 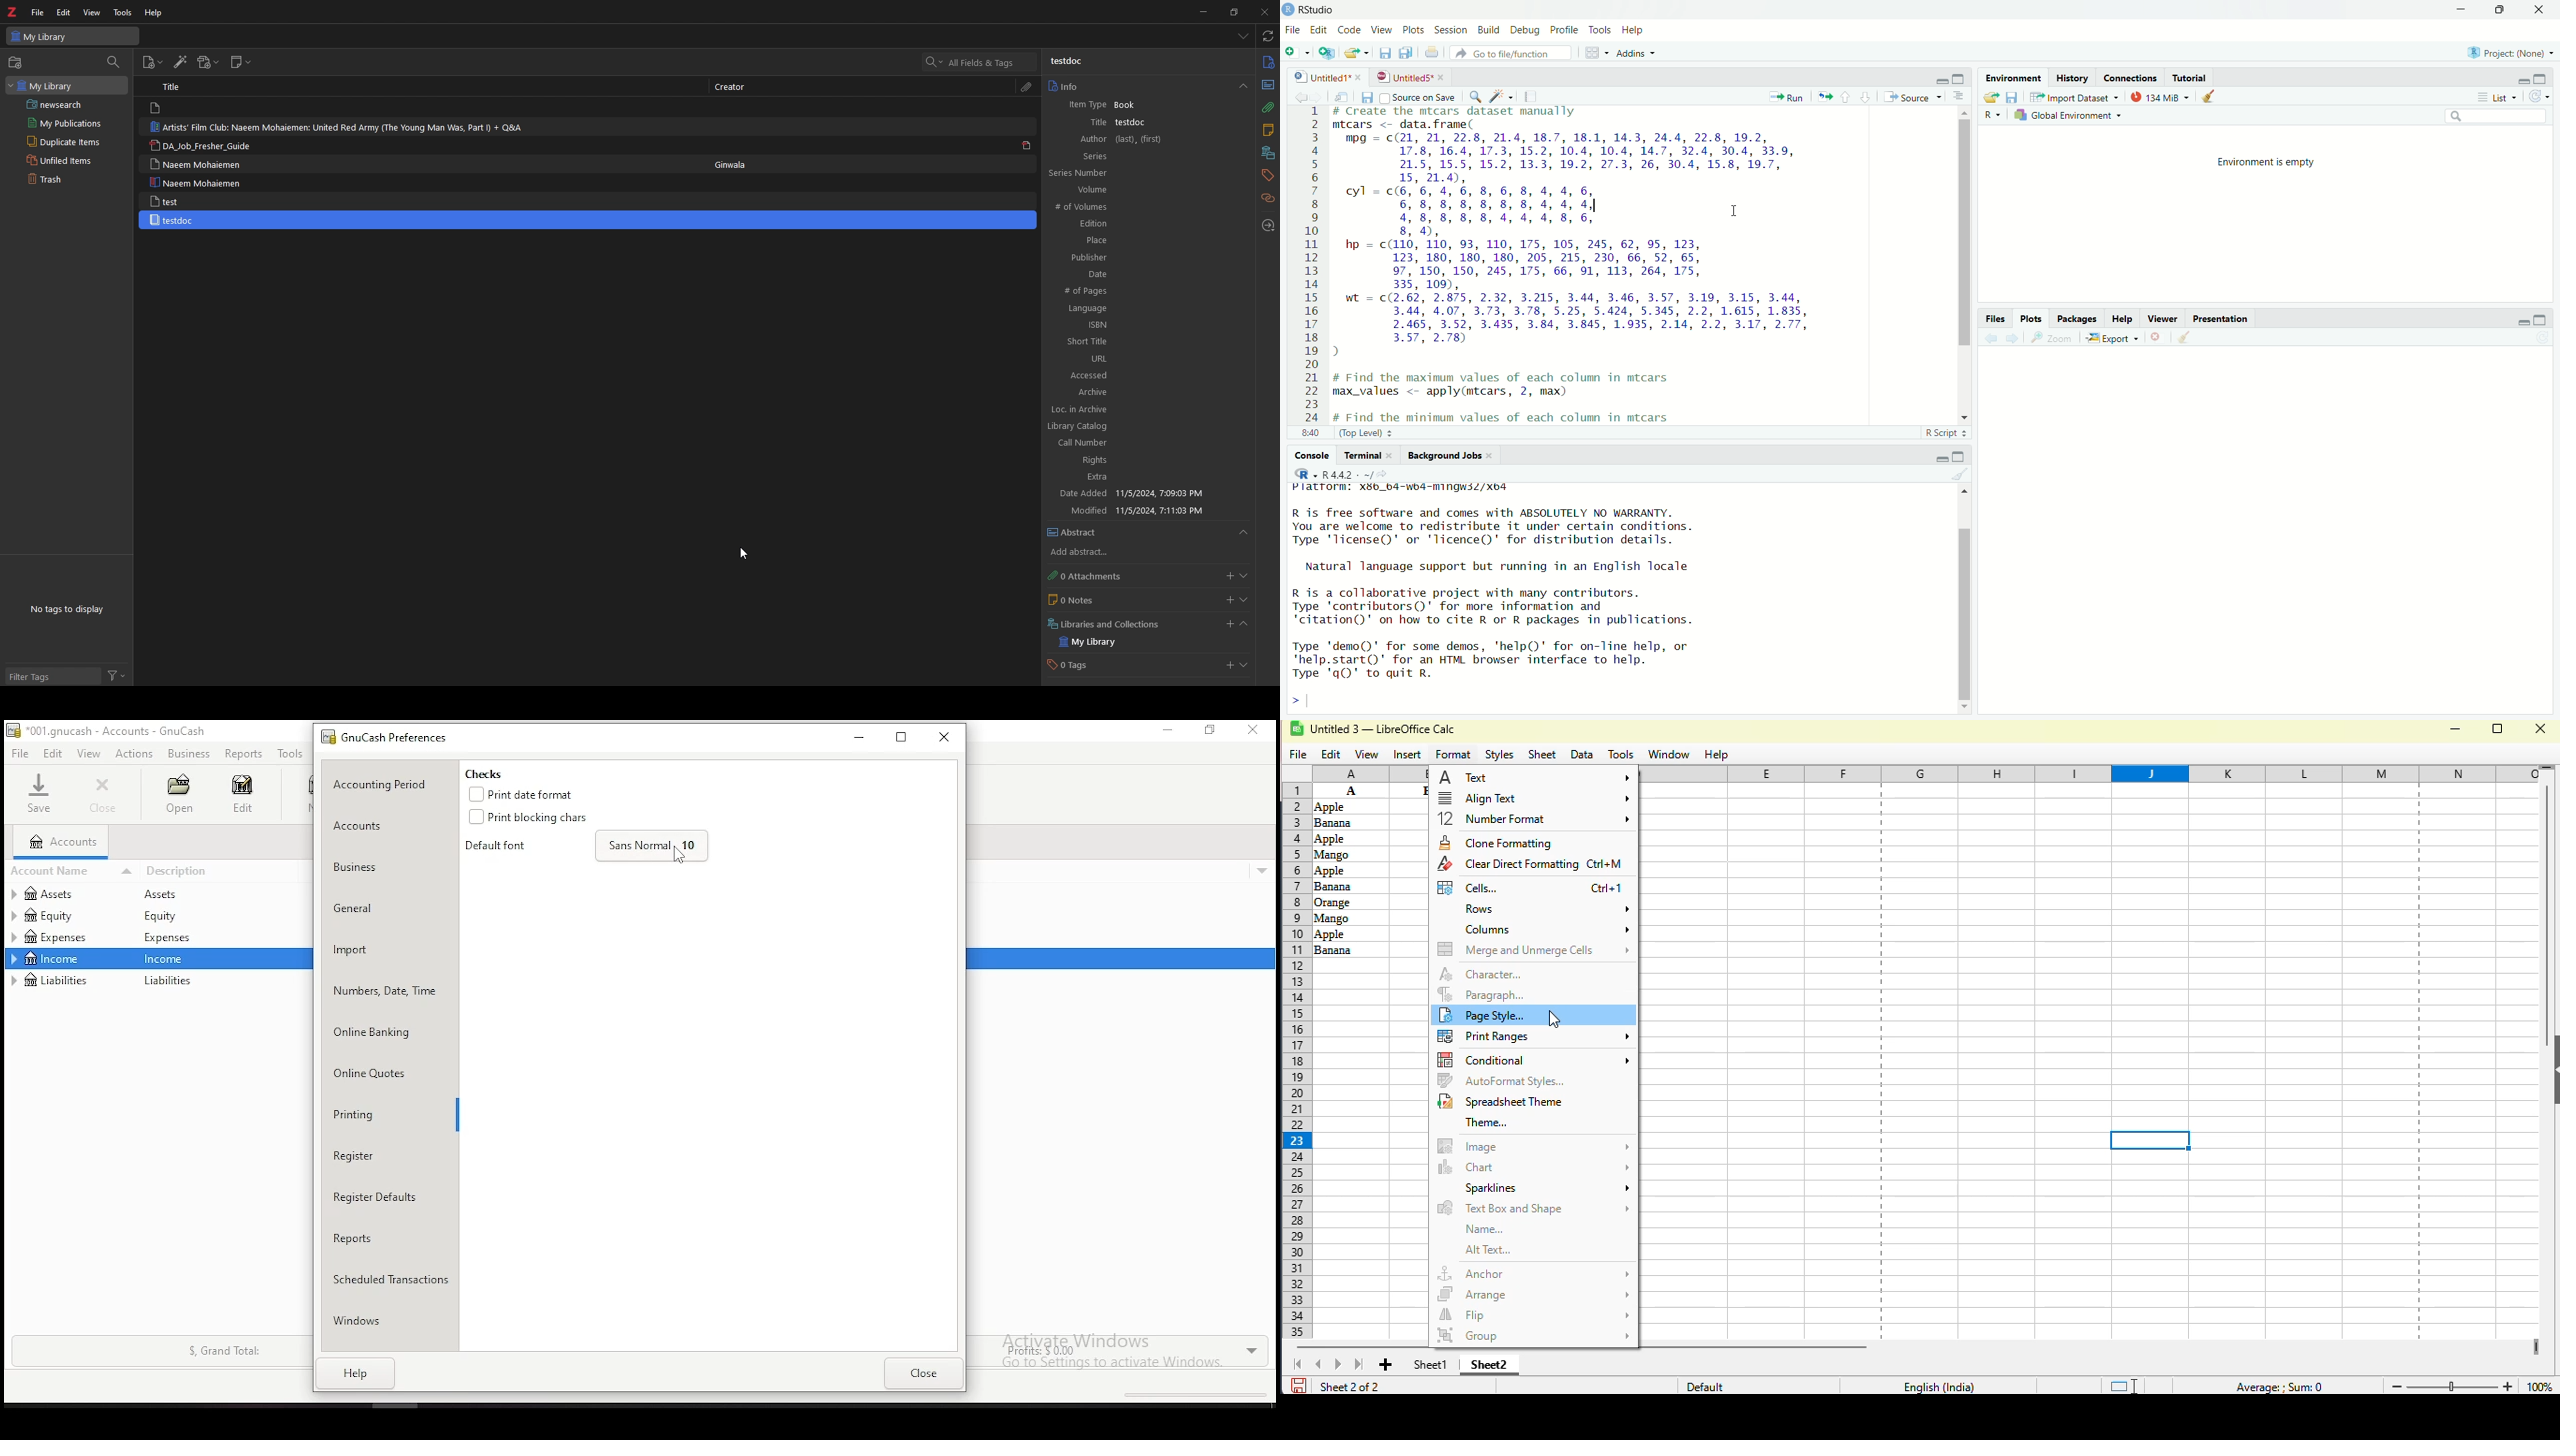 What do you see at coordinates (17, 63) in the screenshot?
I see `new collection` at bounding box center [17, 63].